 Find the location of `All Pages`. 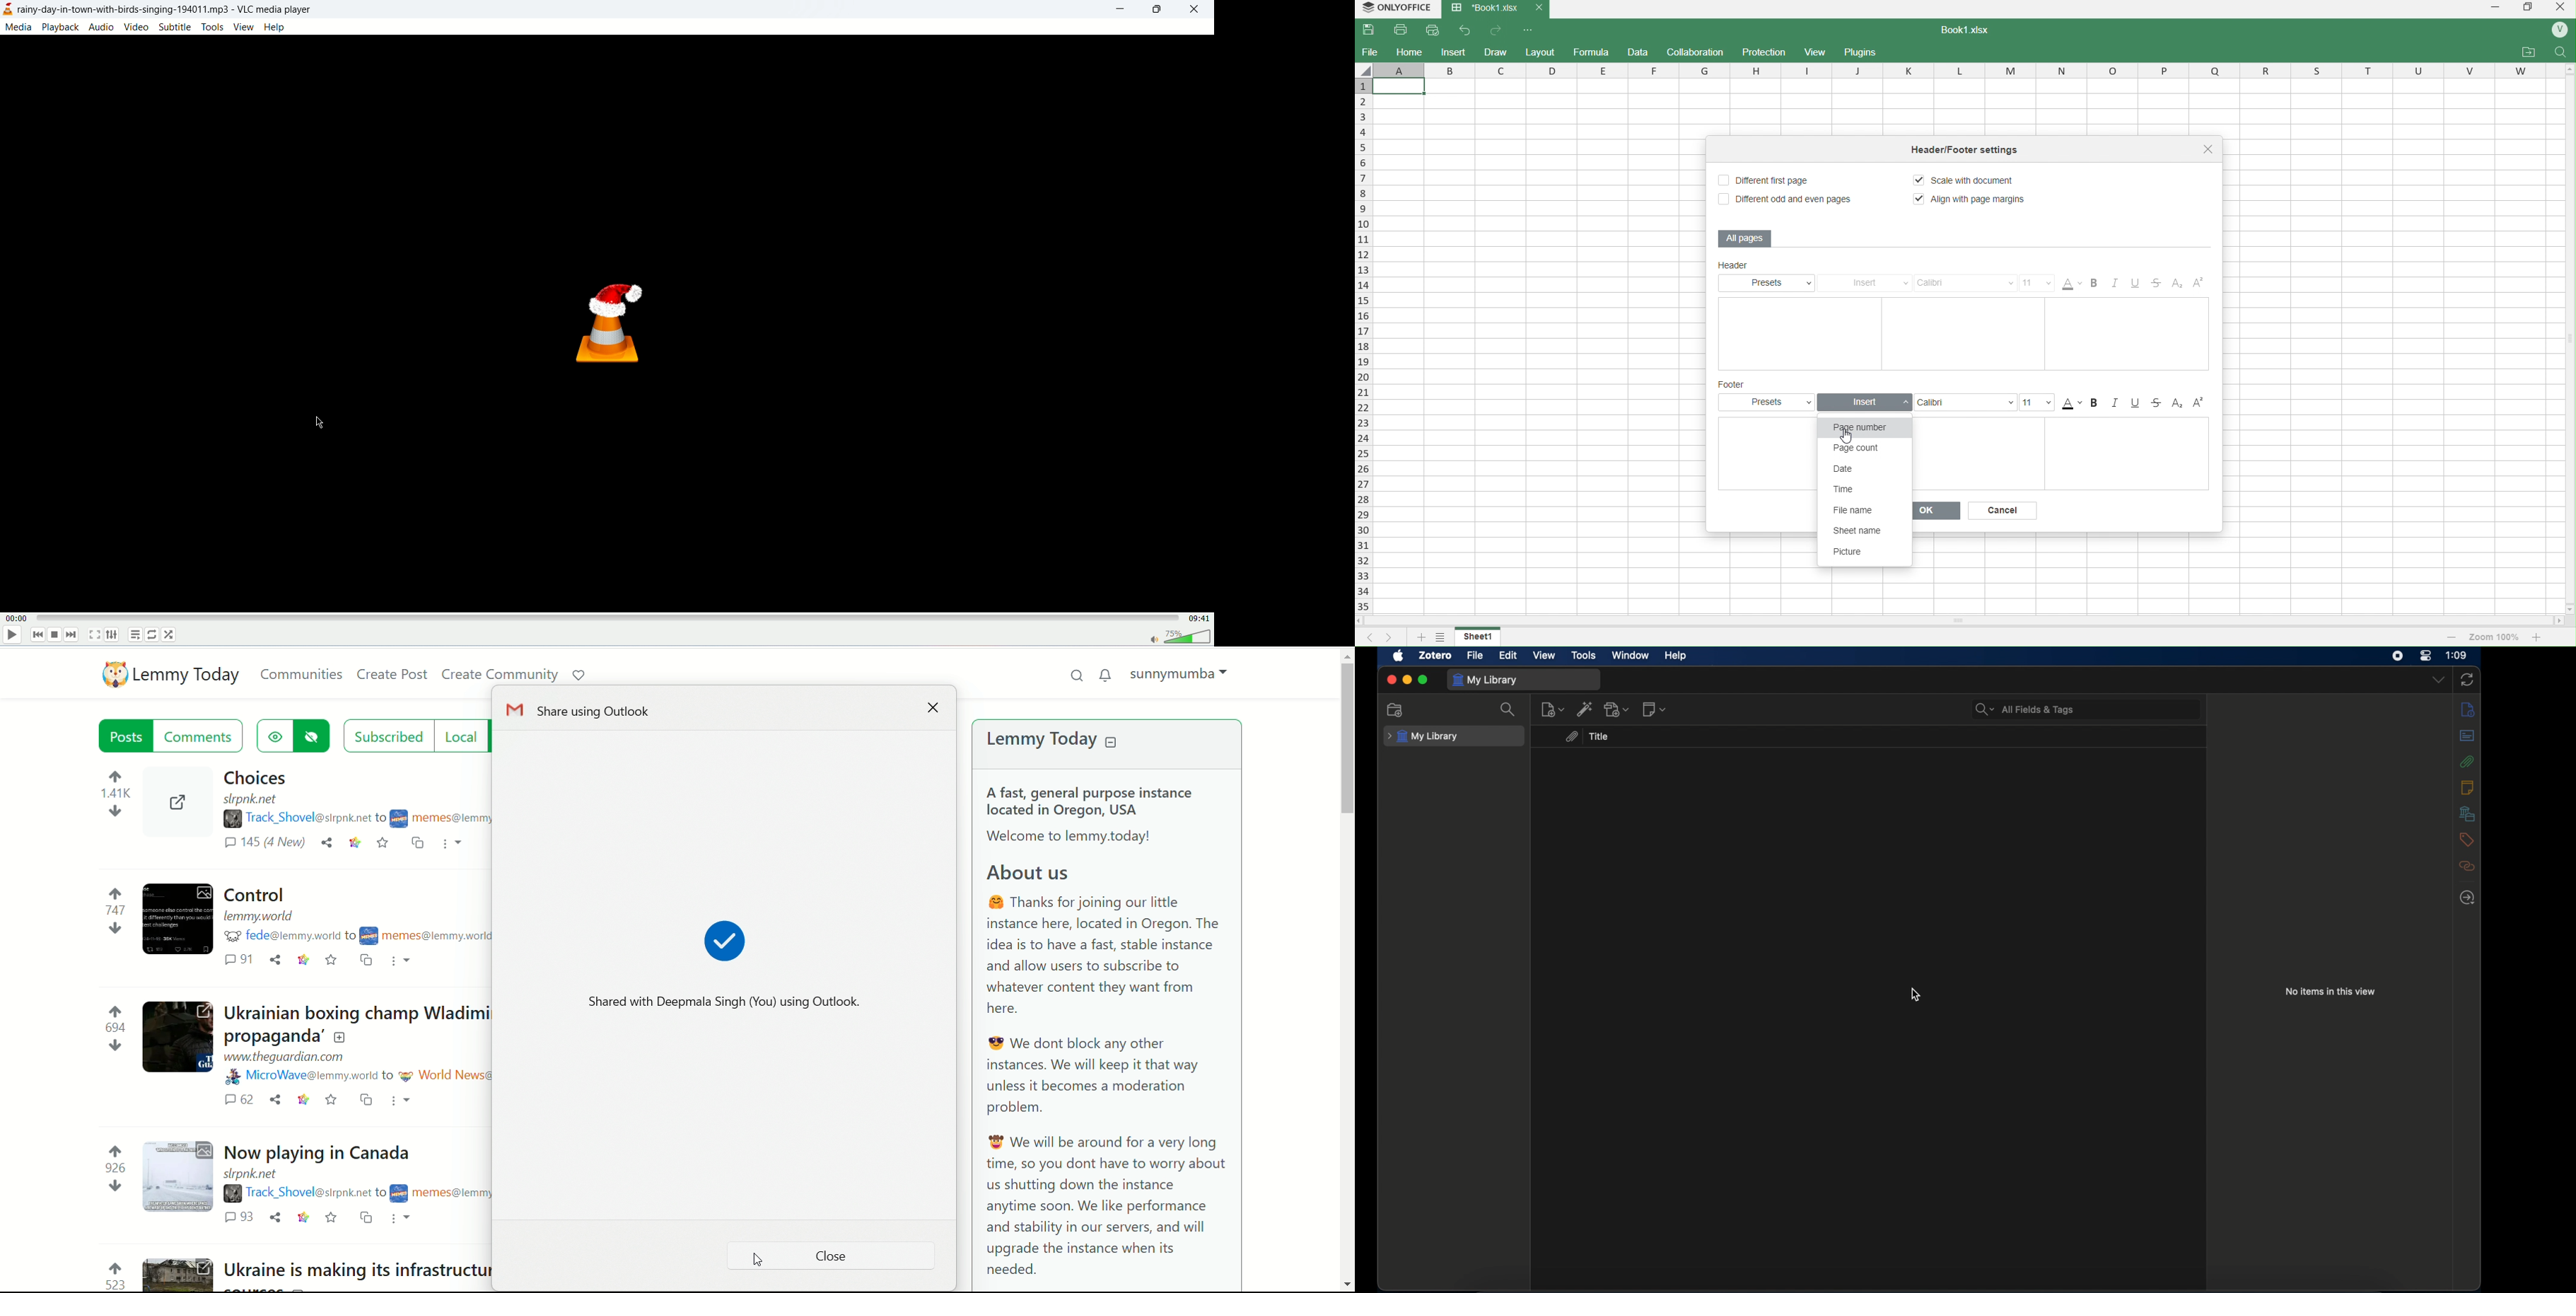

All Pages is located at coordinates (1746, 238).